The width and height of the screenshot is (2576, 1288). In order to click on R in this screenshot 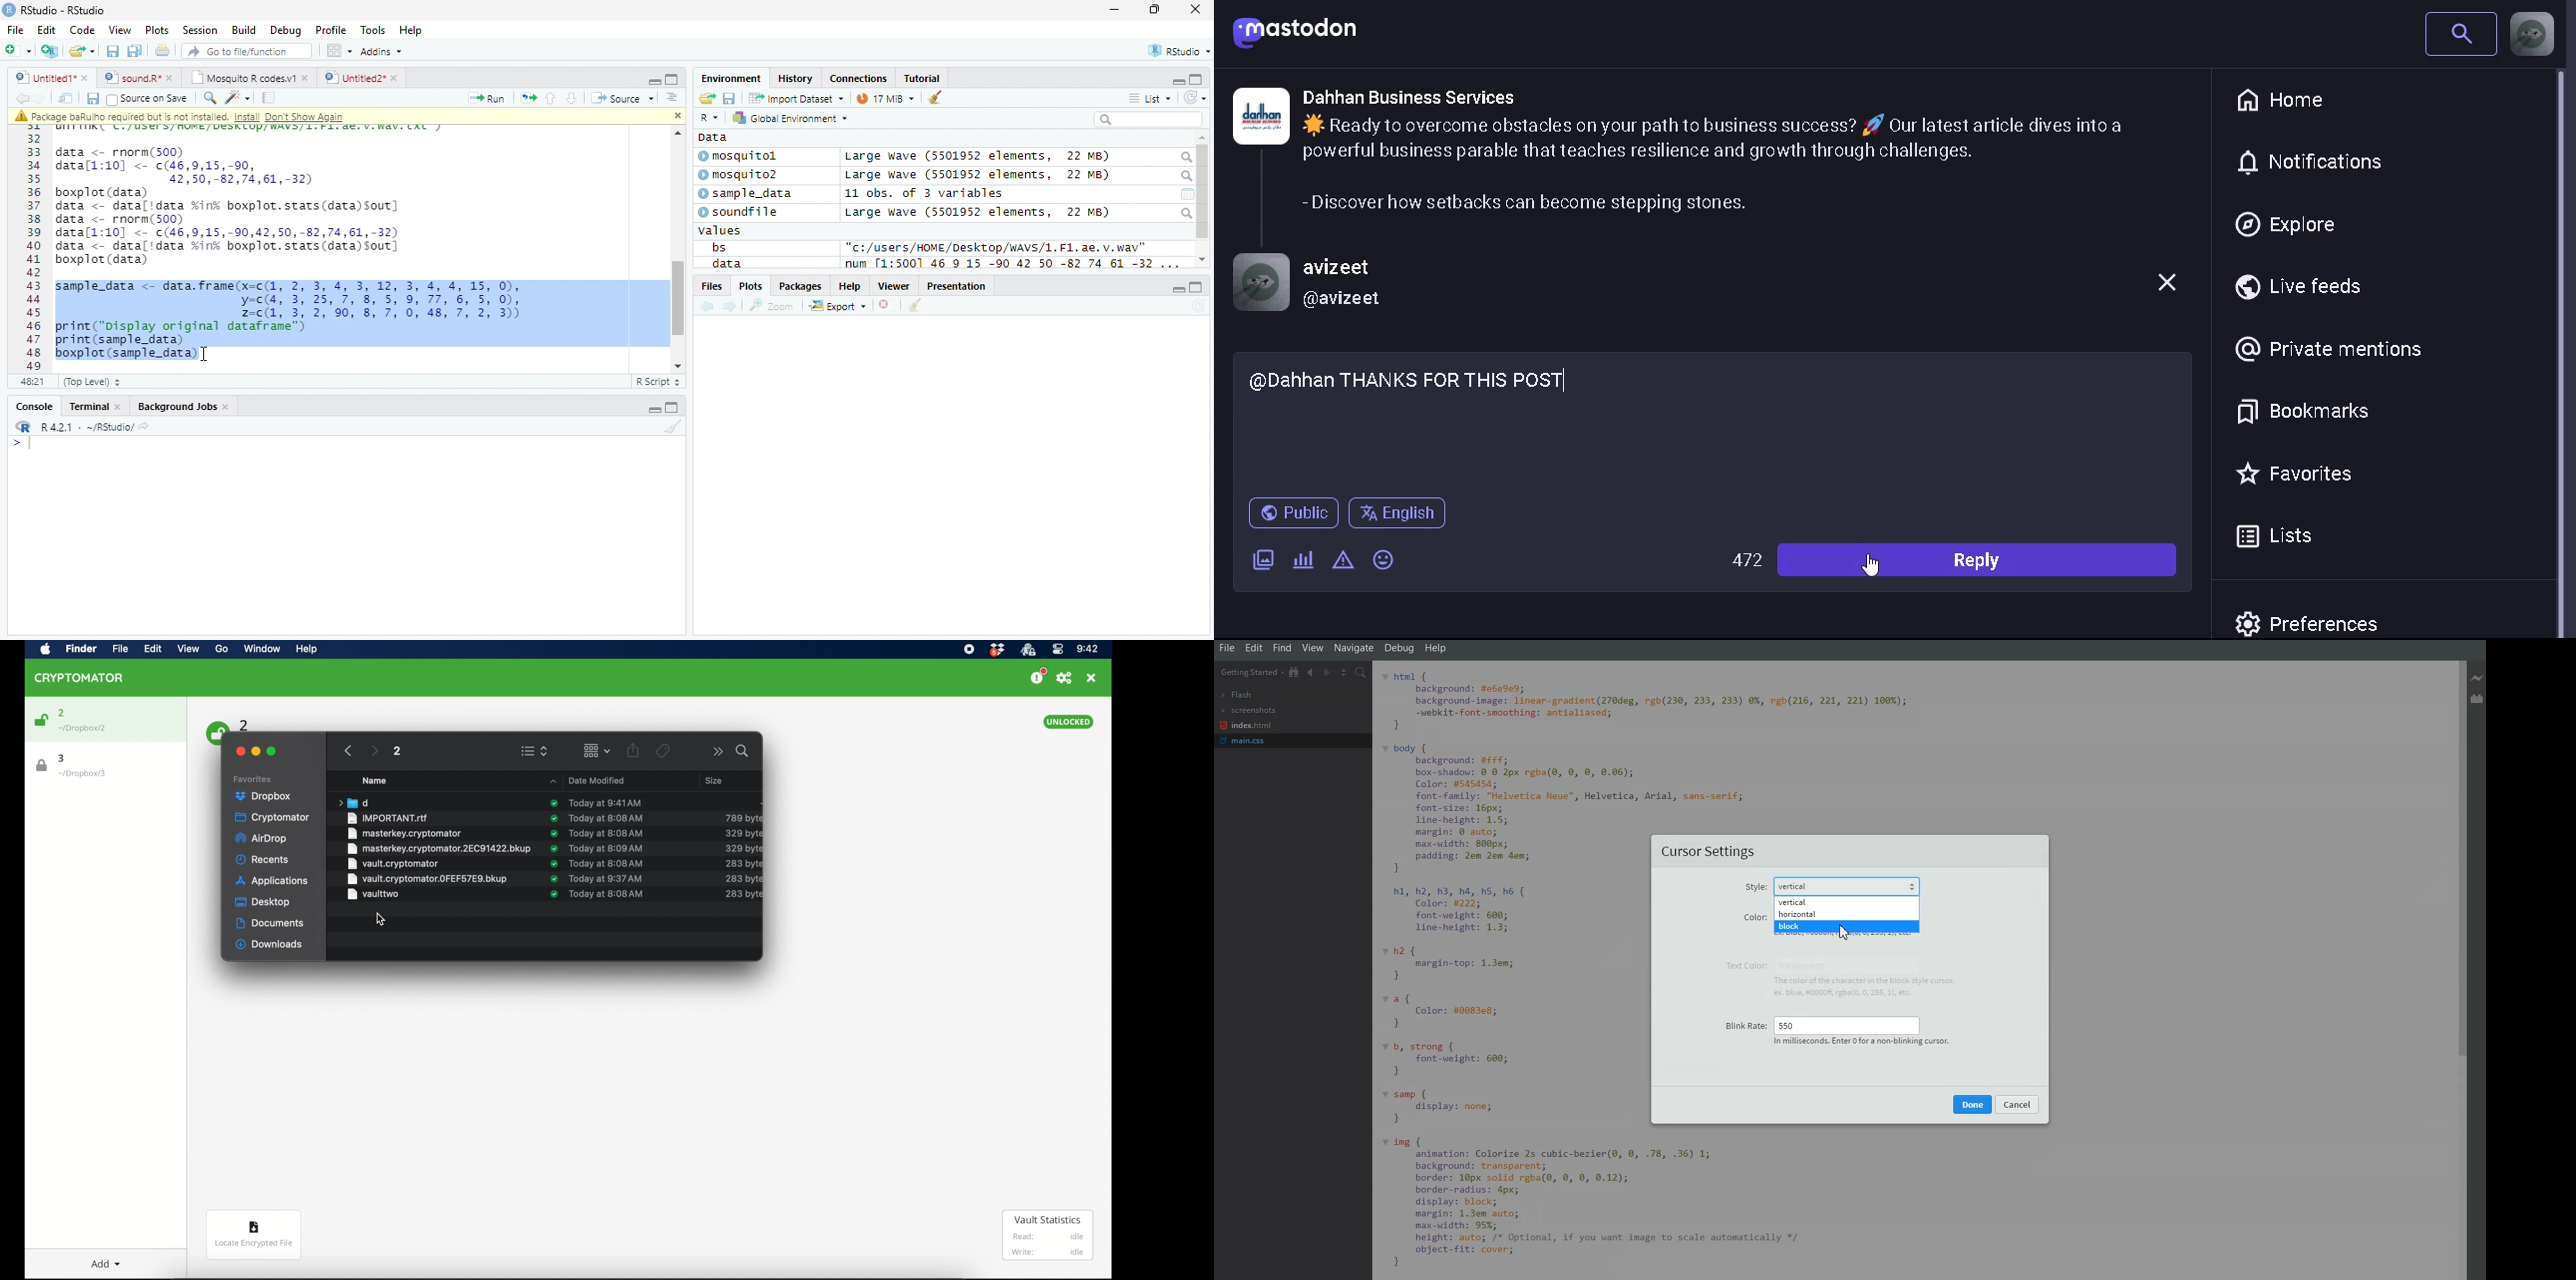, I will do `click(711, 118)`.